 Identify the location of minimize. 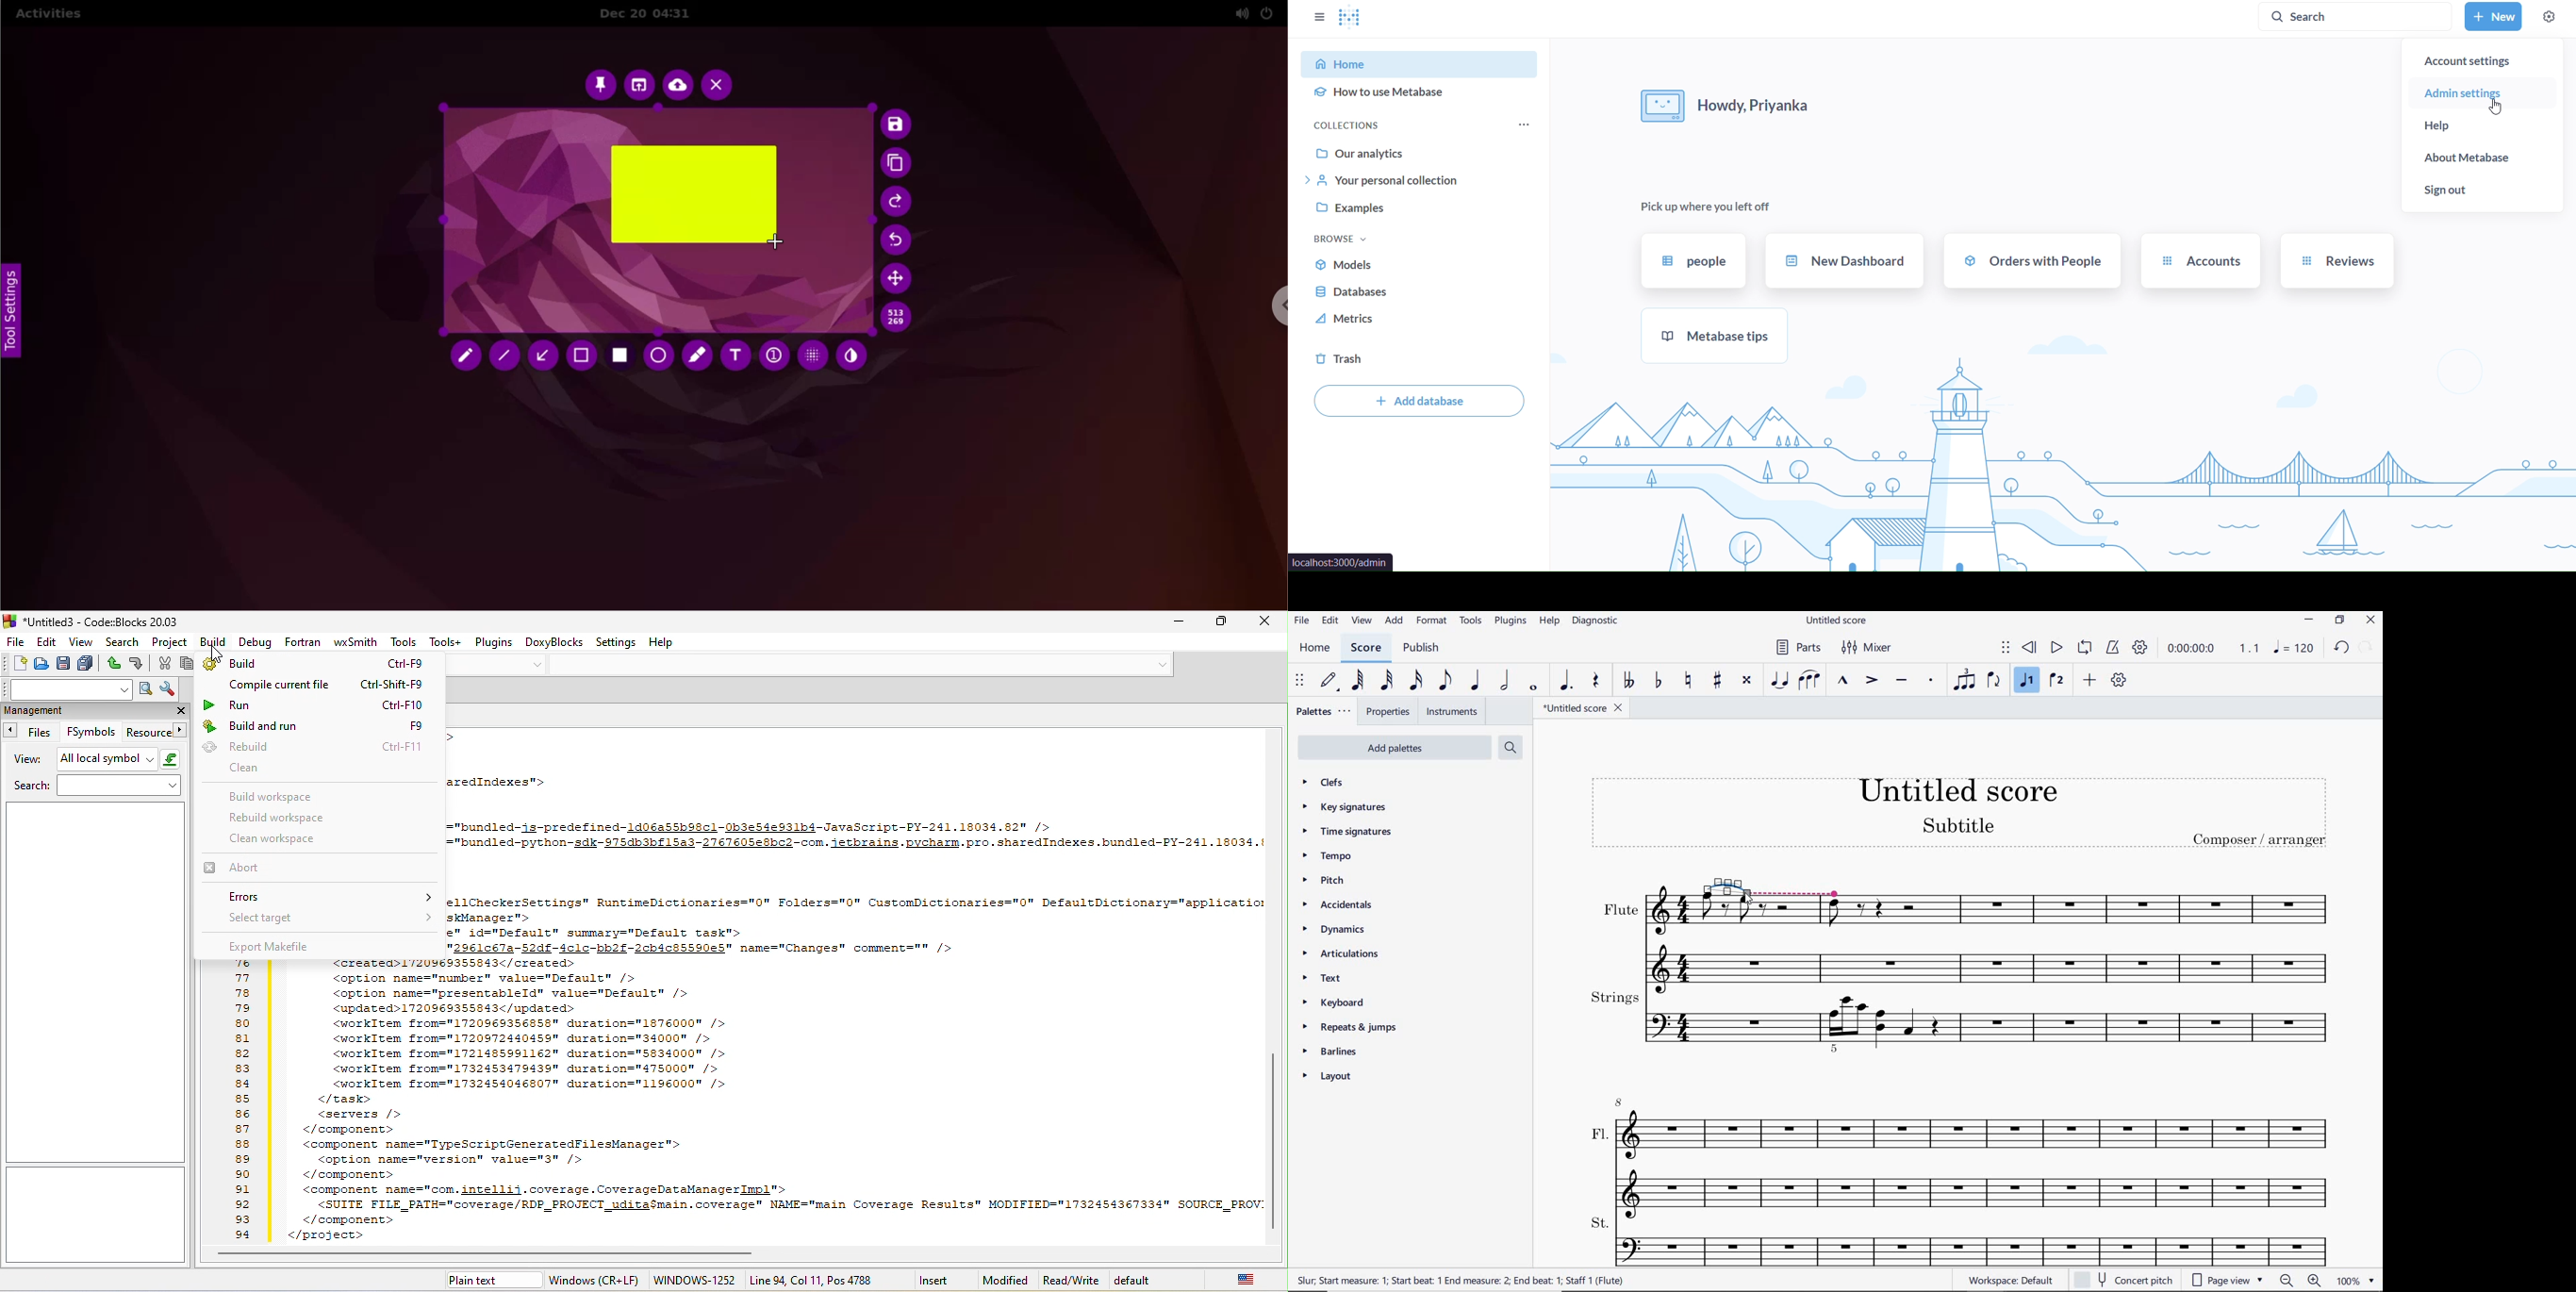
(1179, 623).